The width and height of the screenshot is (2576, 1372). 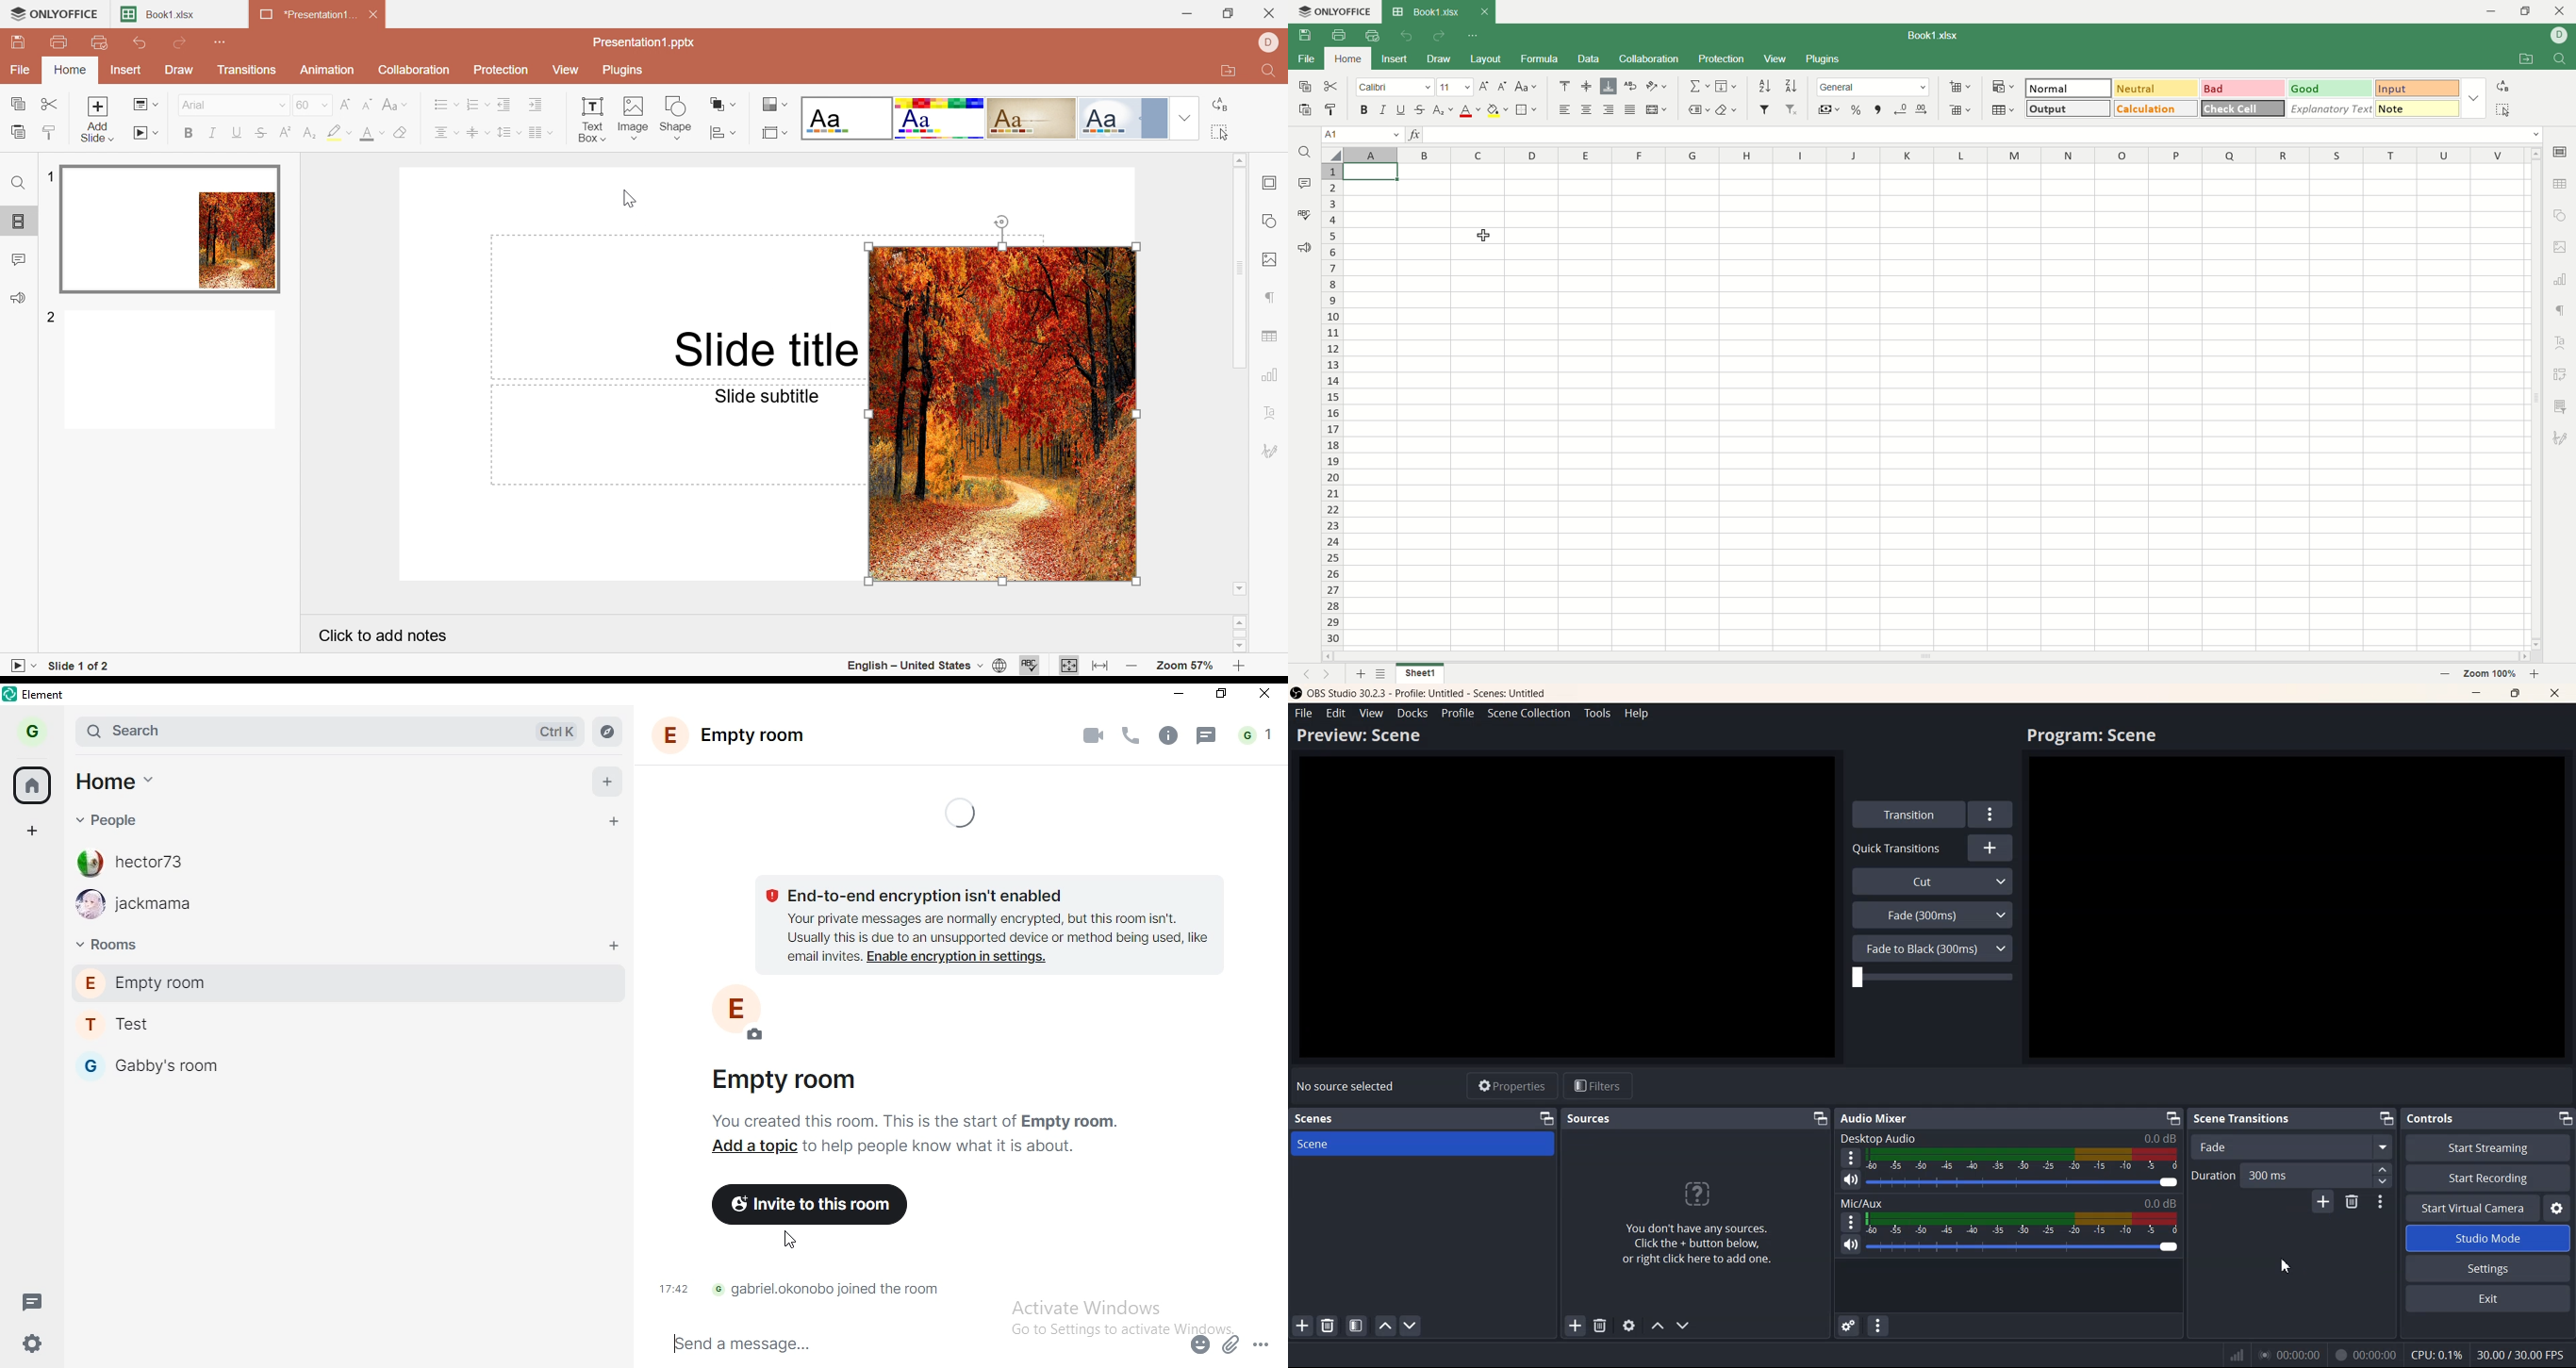 I want to click on fill, so click(x=1726, y=87).